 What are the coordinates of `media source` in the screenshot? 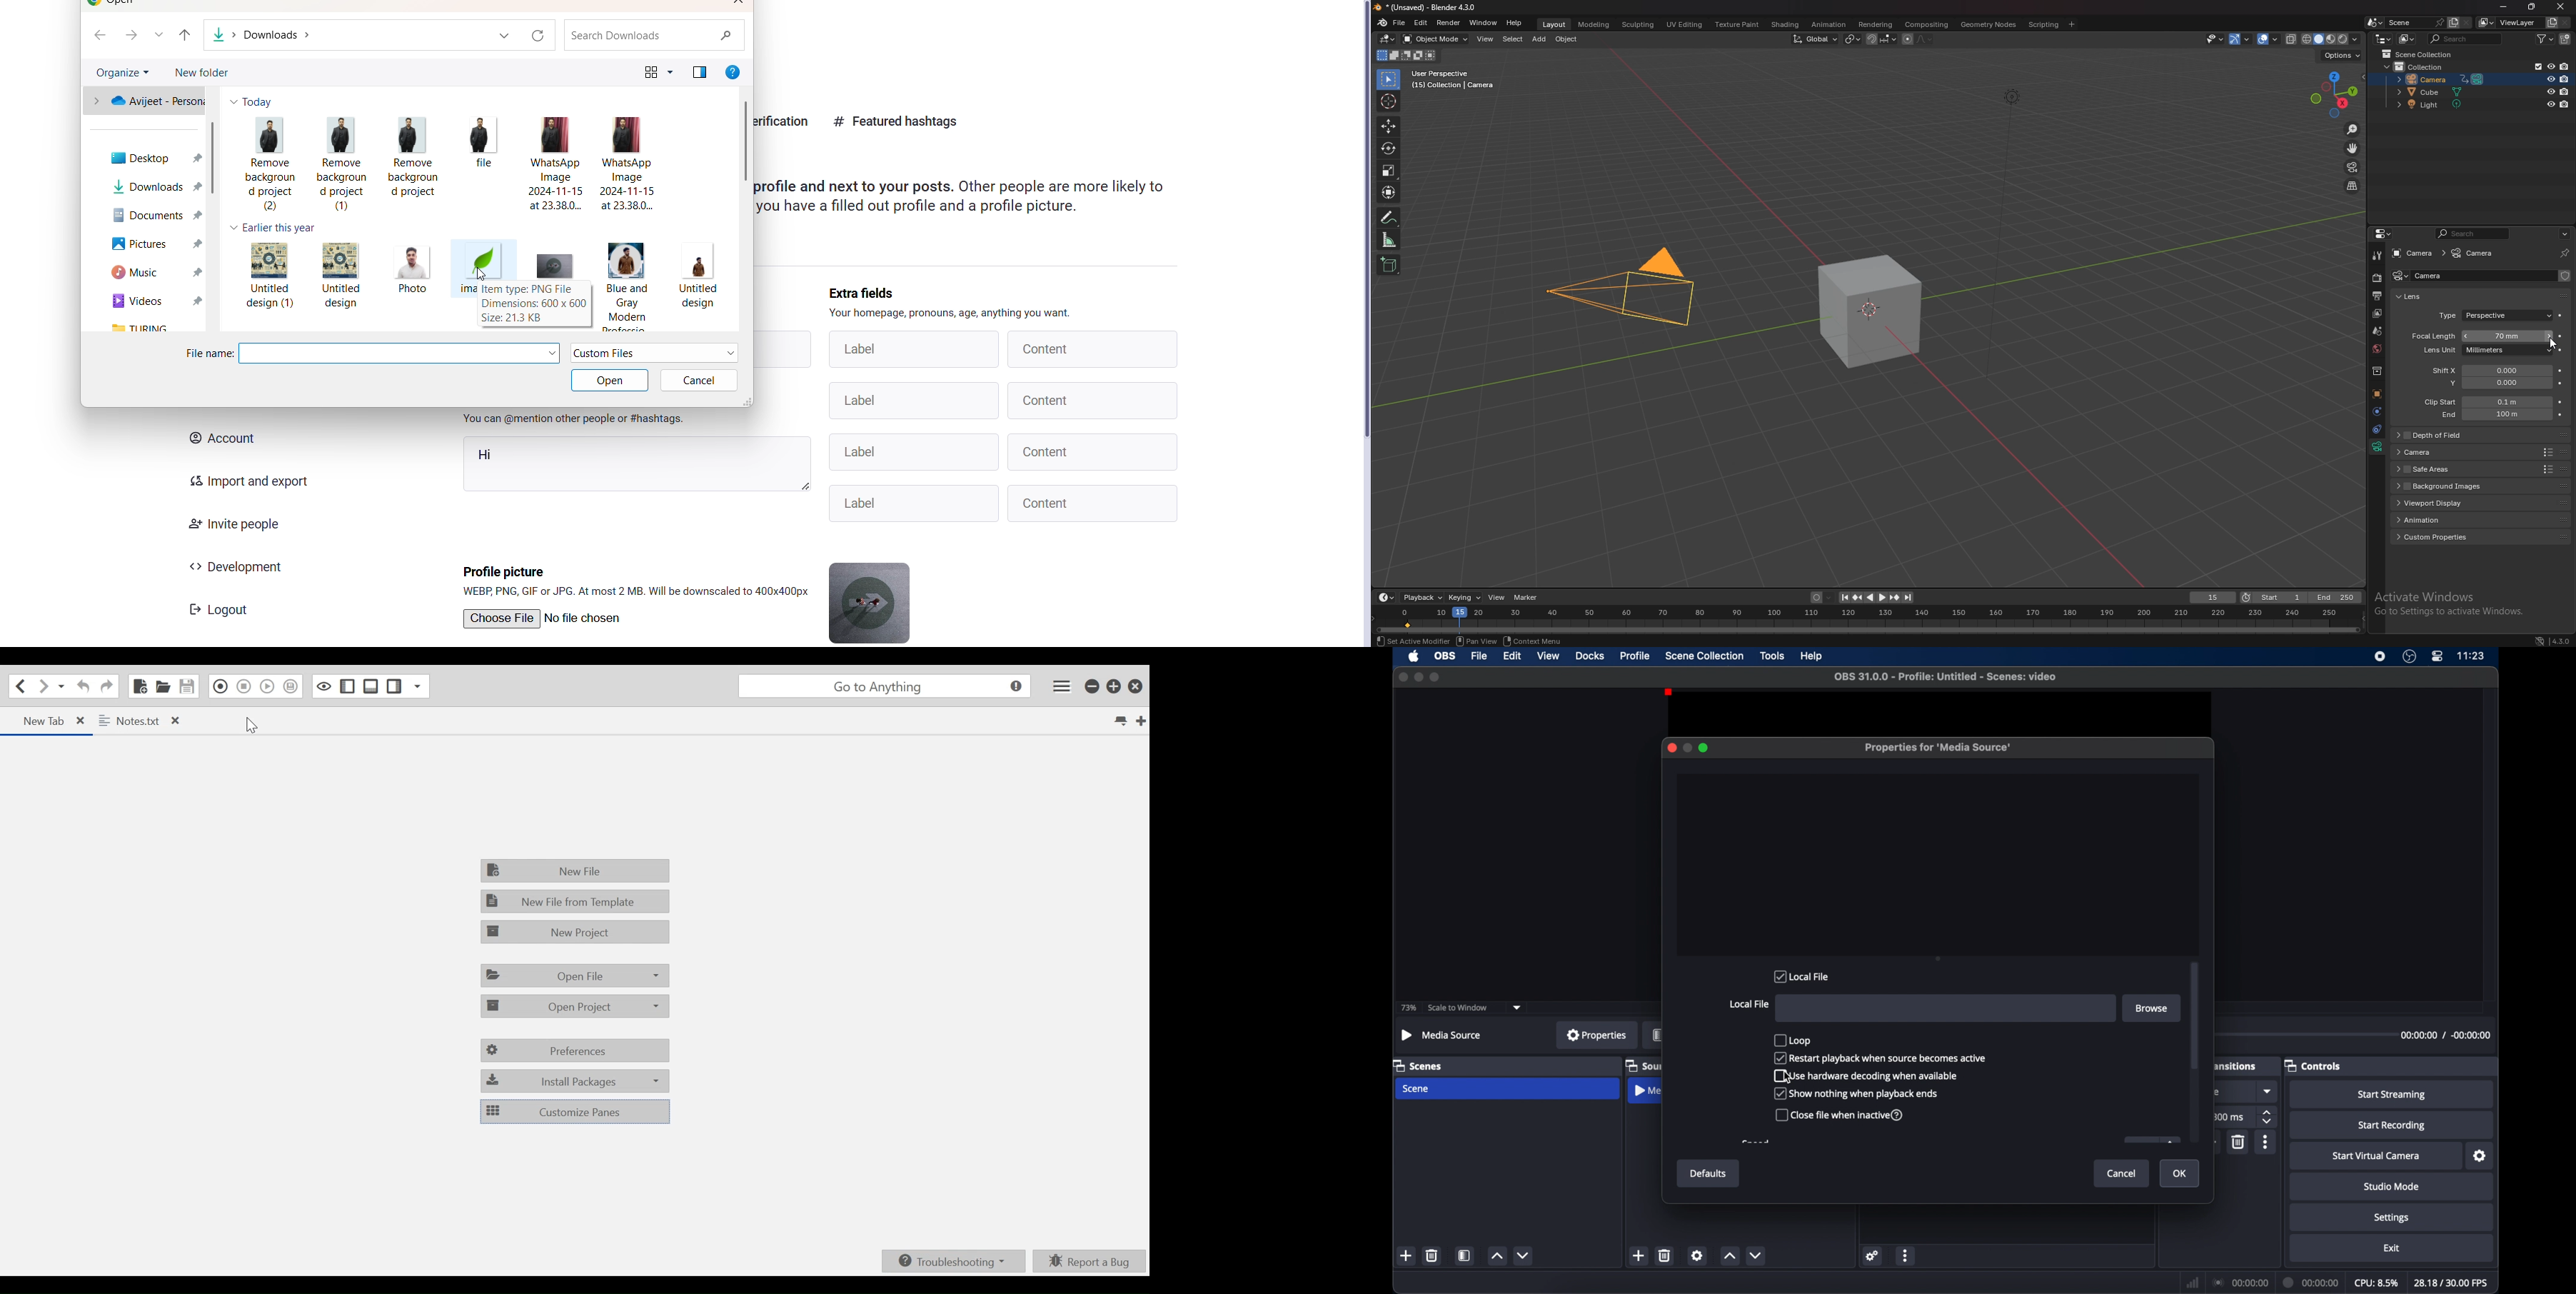 It's located at (1647, 1089).